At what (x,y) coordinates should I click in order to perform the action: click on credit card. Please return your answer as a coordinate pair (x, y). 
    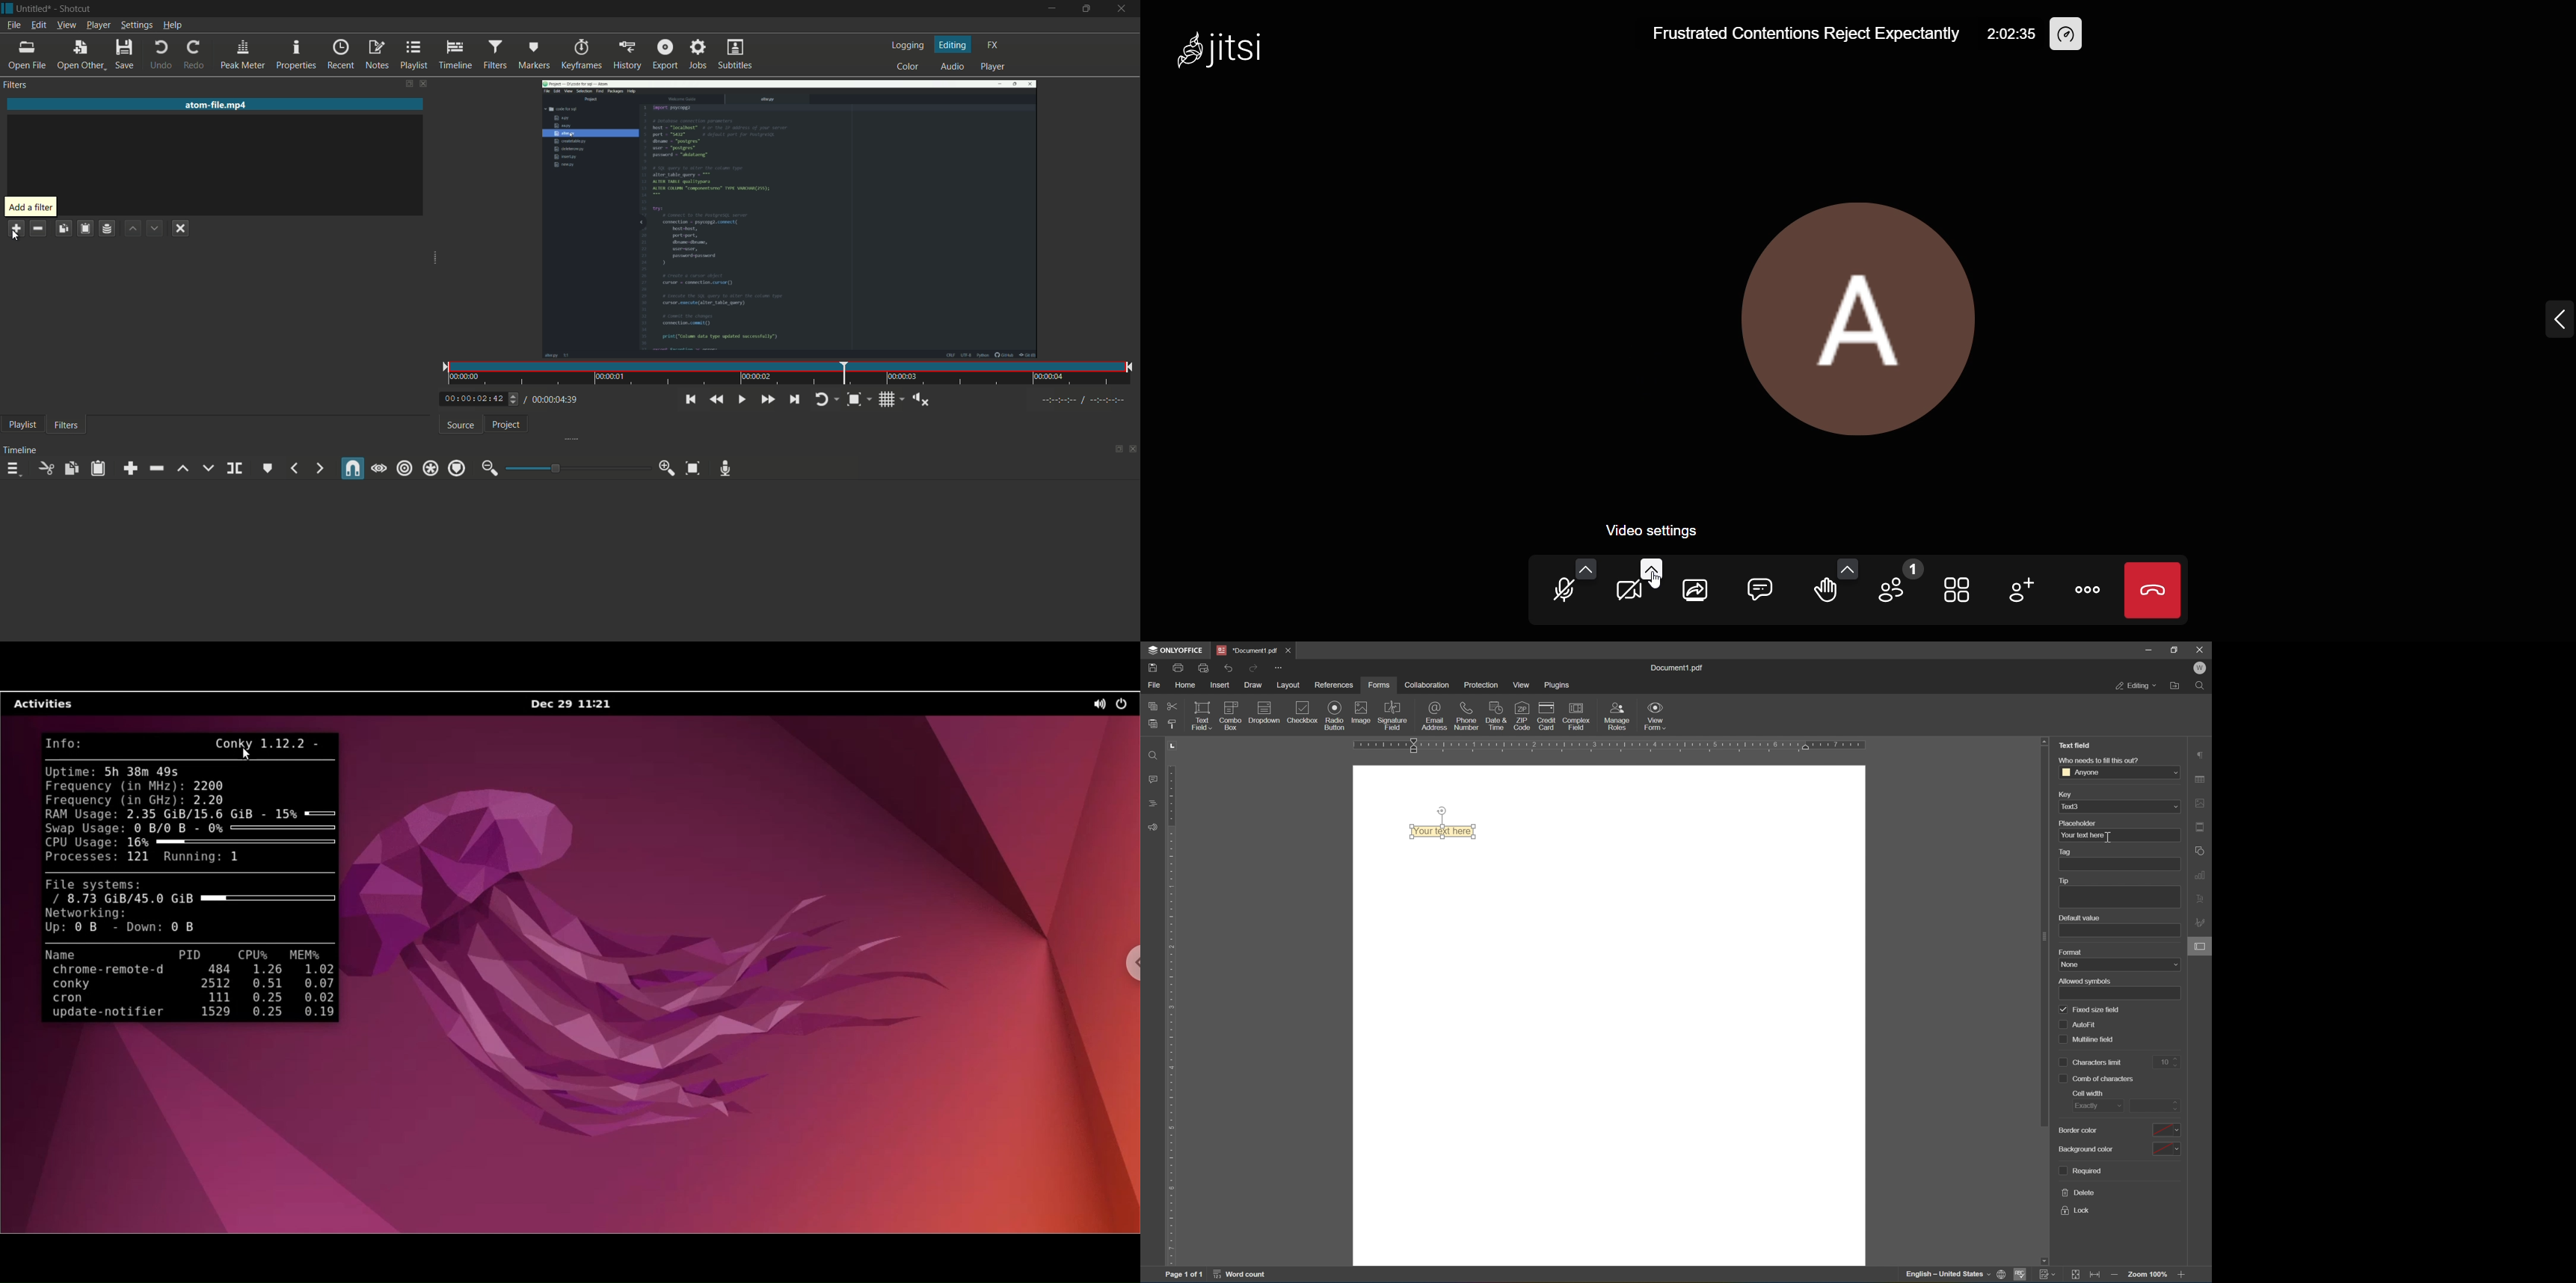
    Looking at the image, I should click on (1547, 715).